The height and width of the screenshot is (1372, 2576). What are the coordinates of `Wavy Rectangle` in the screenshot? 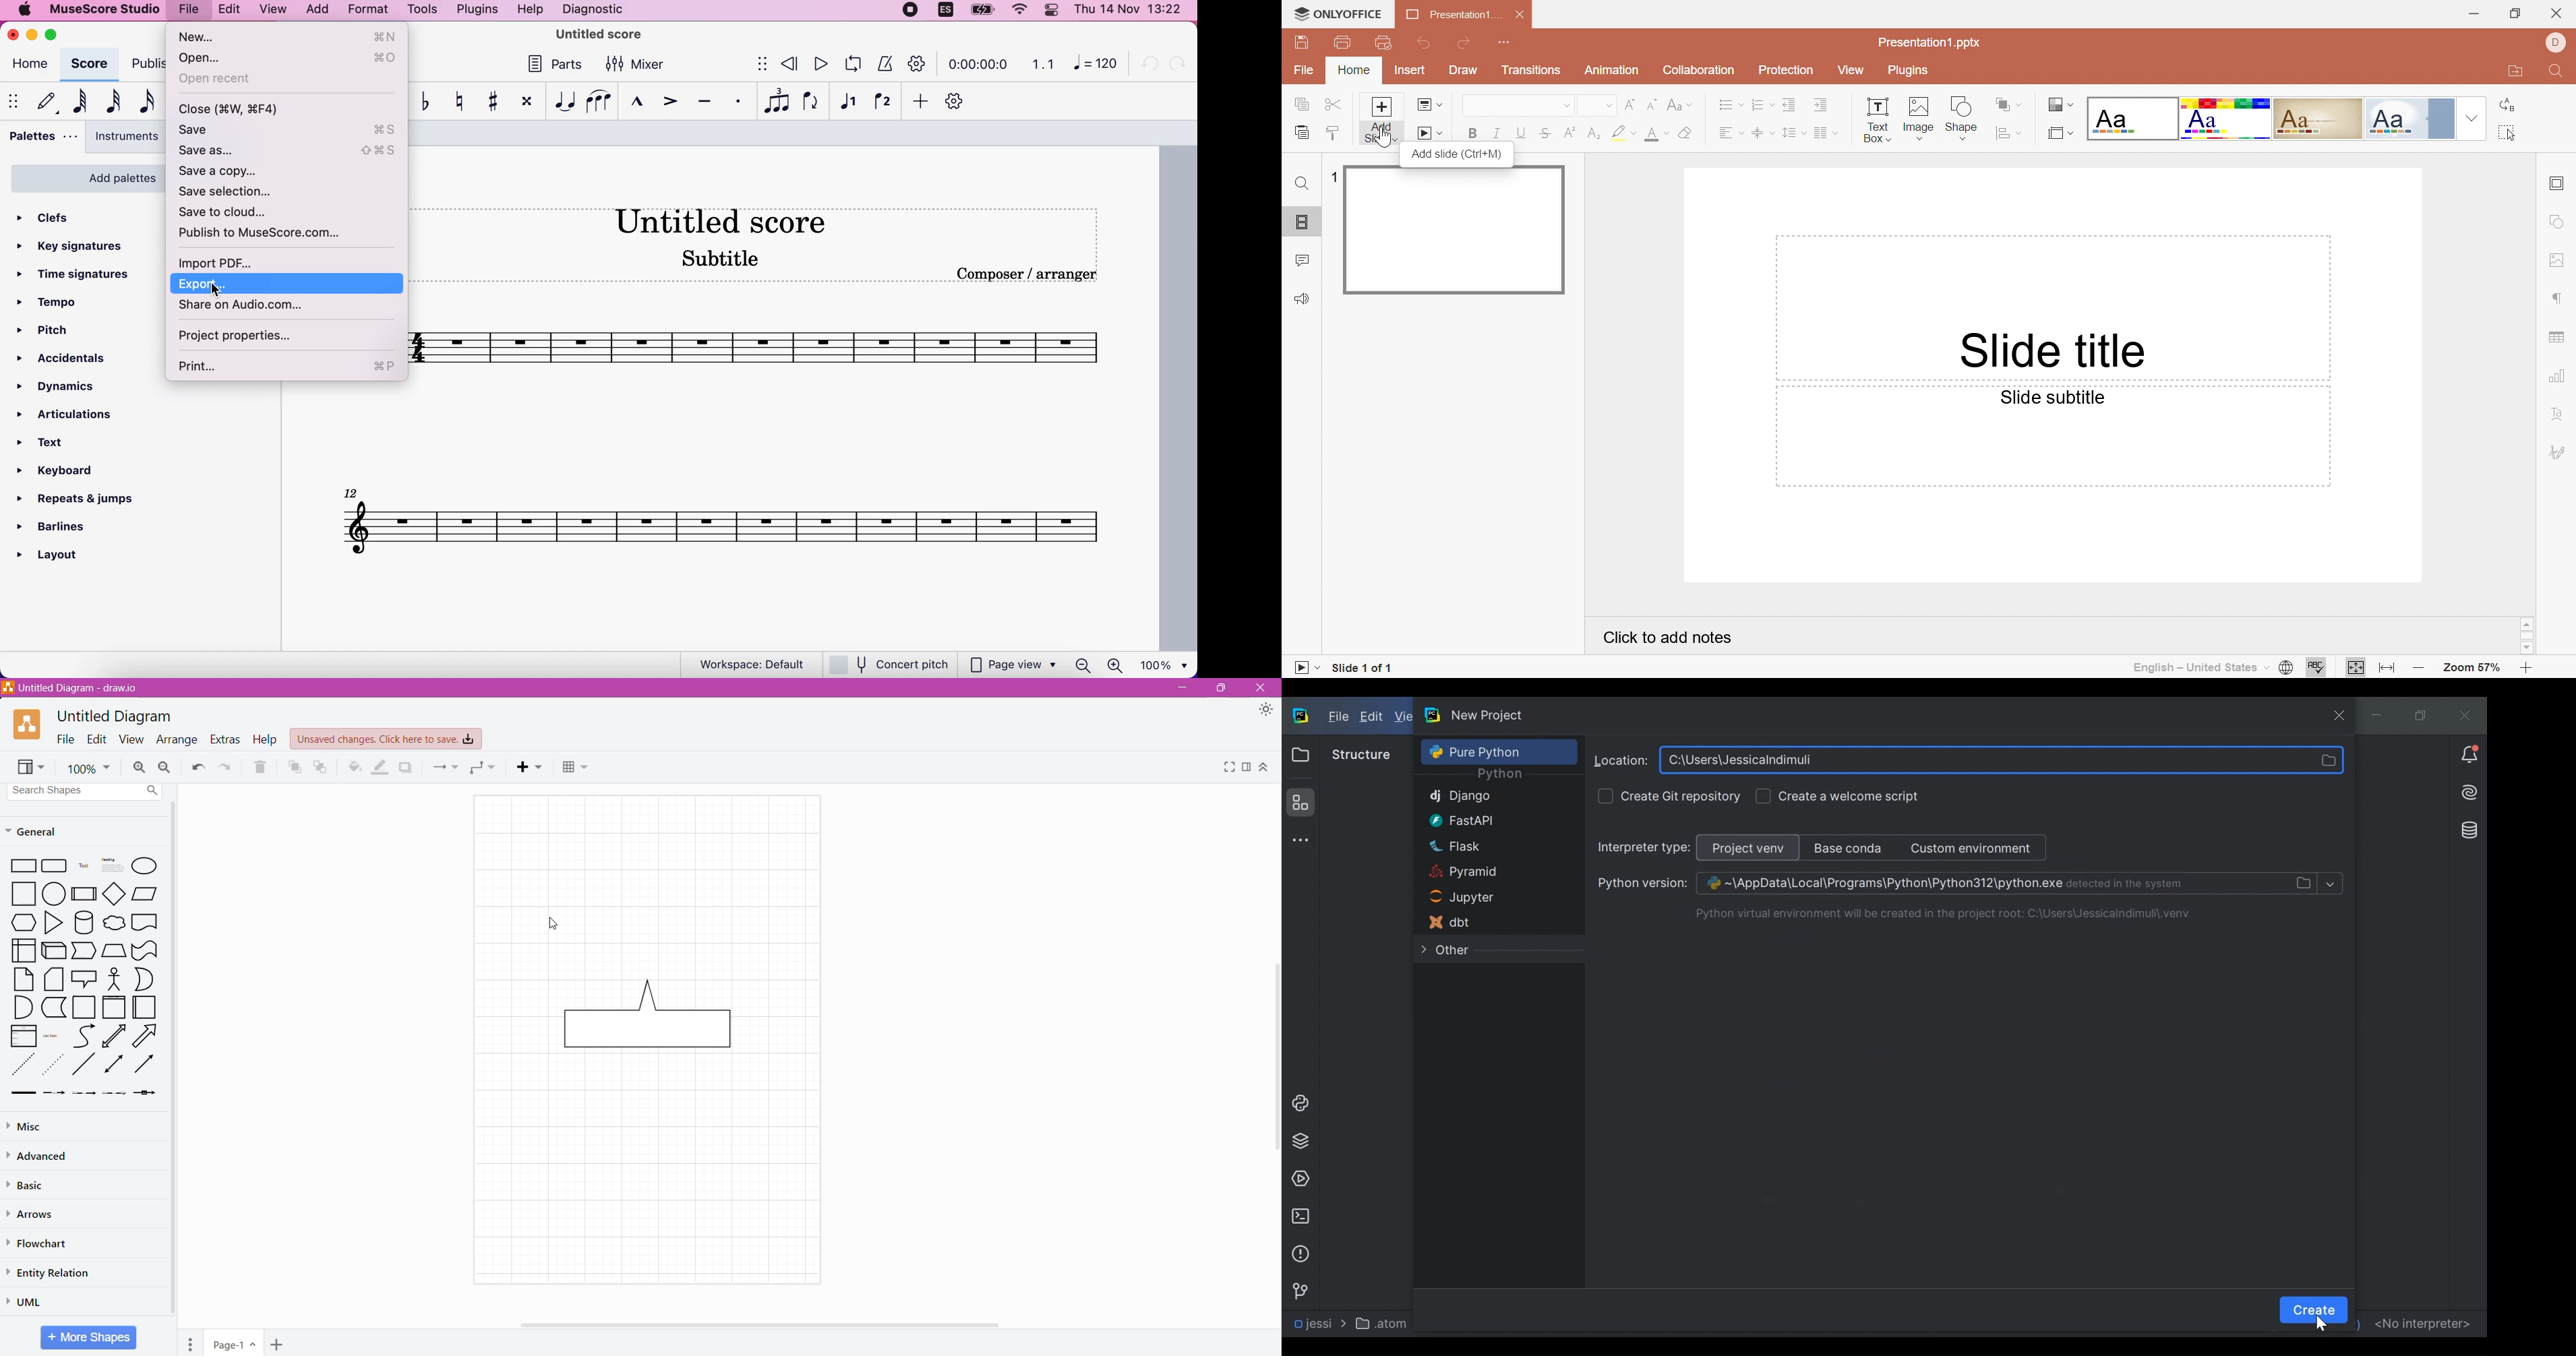 It's located at (145, 950).